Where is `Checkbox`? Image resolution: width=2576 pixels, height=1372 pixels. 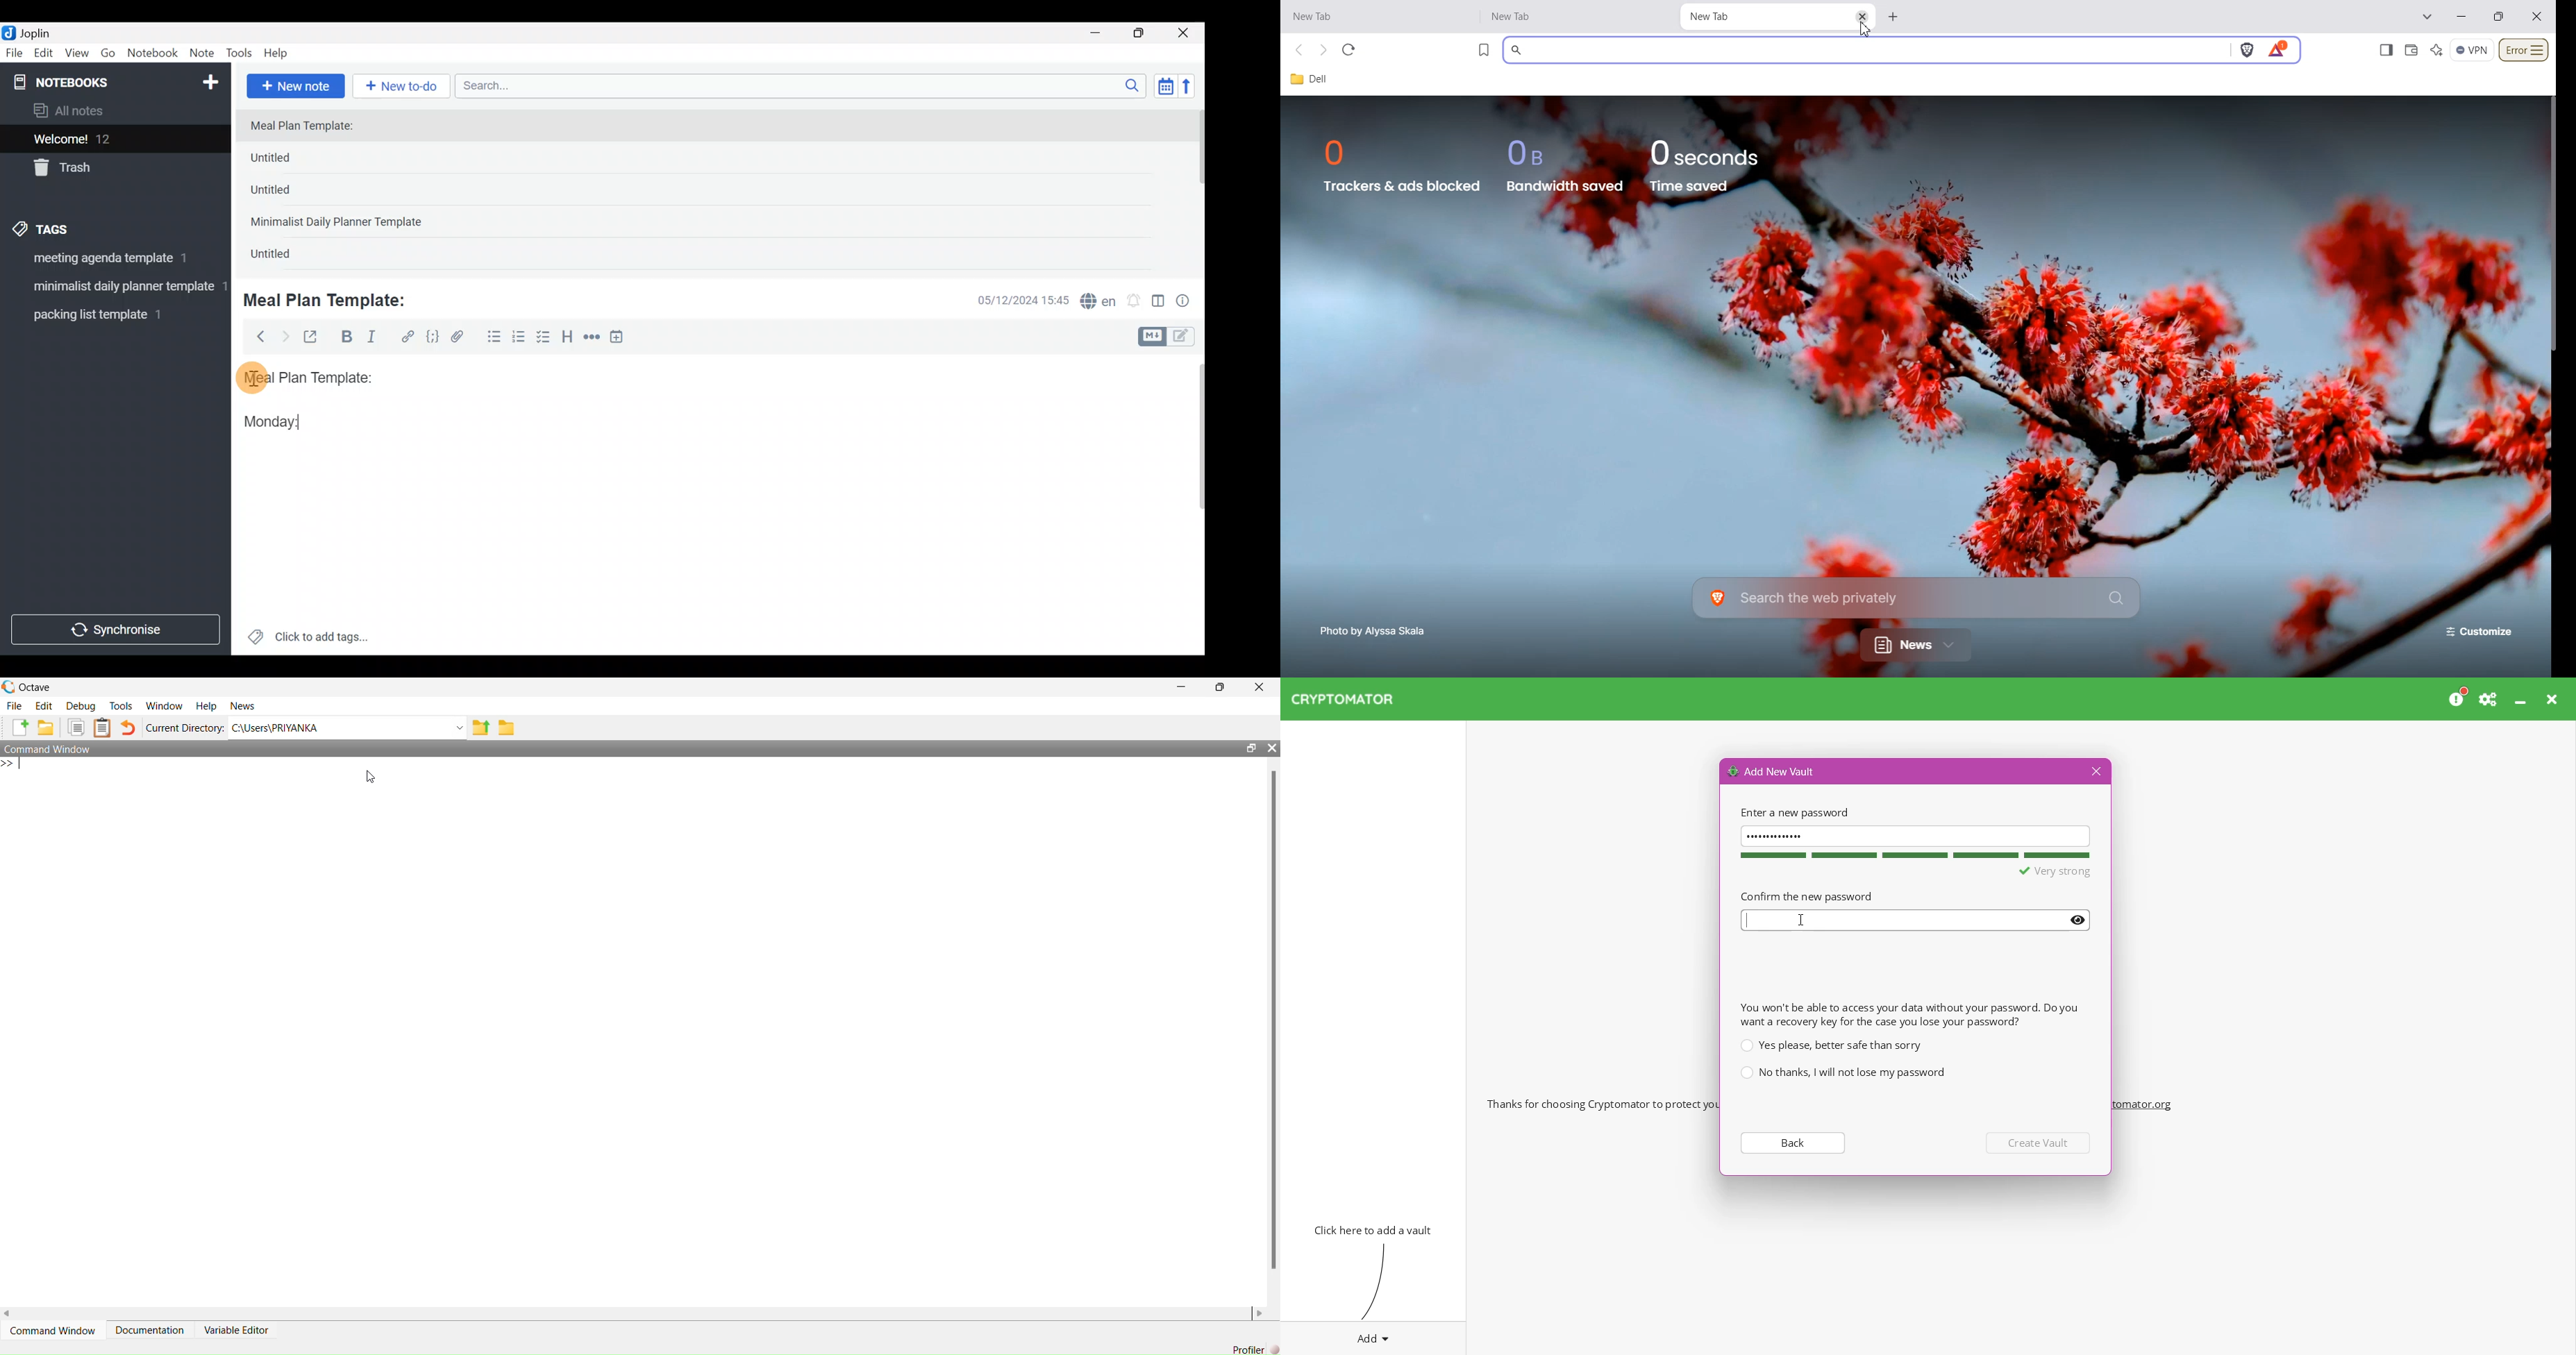 Checkbox is located at coordinates (545, 338).